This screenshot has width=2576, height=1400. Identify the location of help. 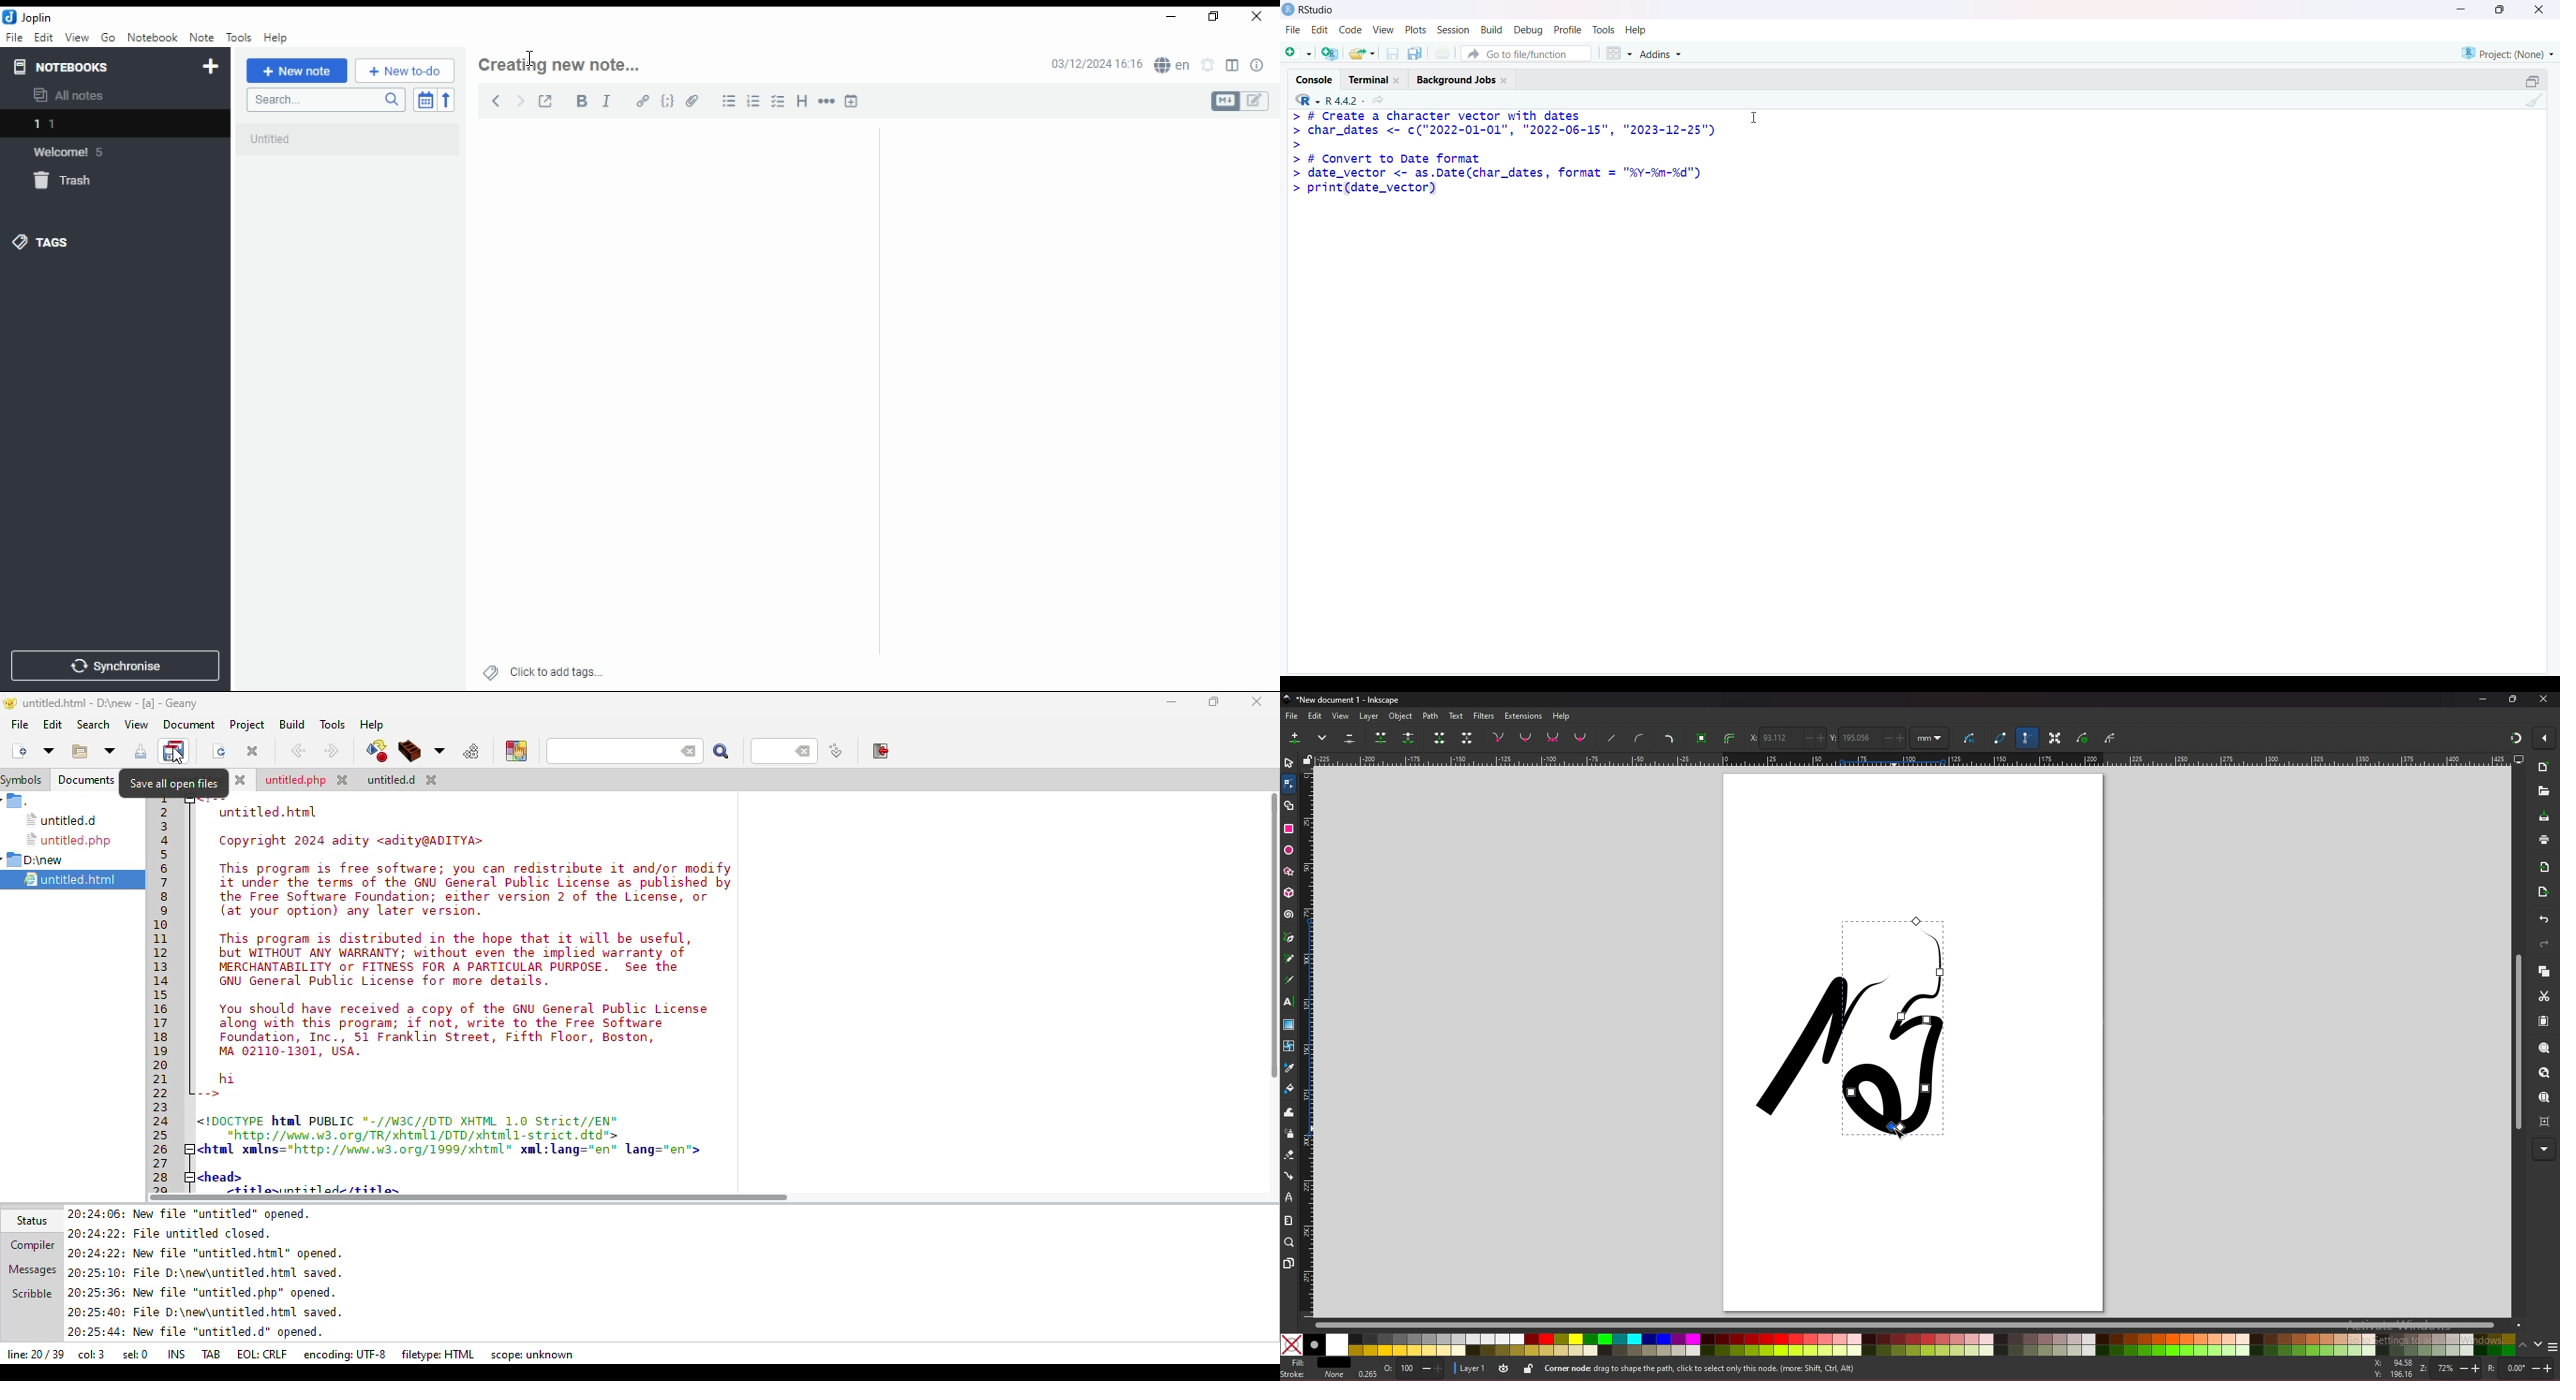
(275, 38).